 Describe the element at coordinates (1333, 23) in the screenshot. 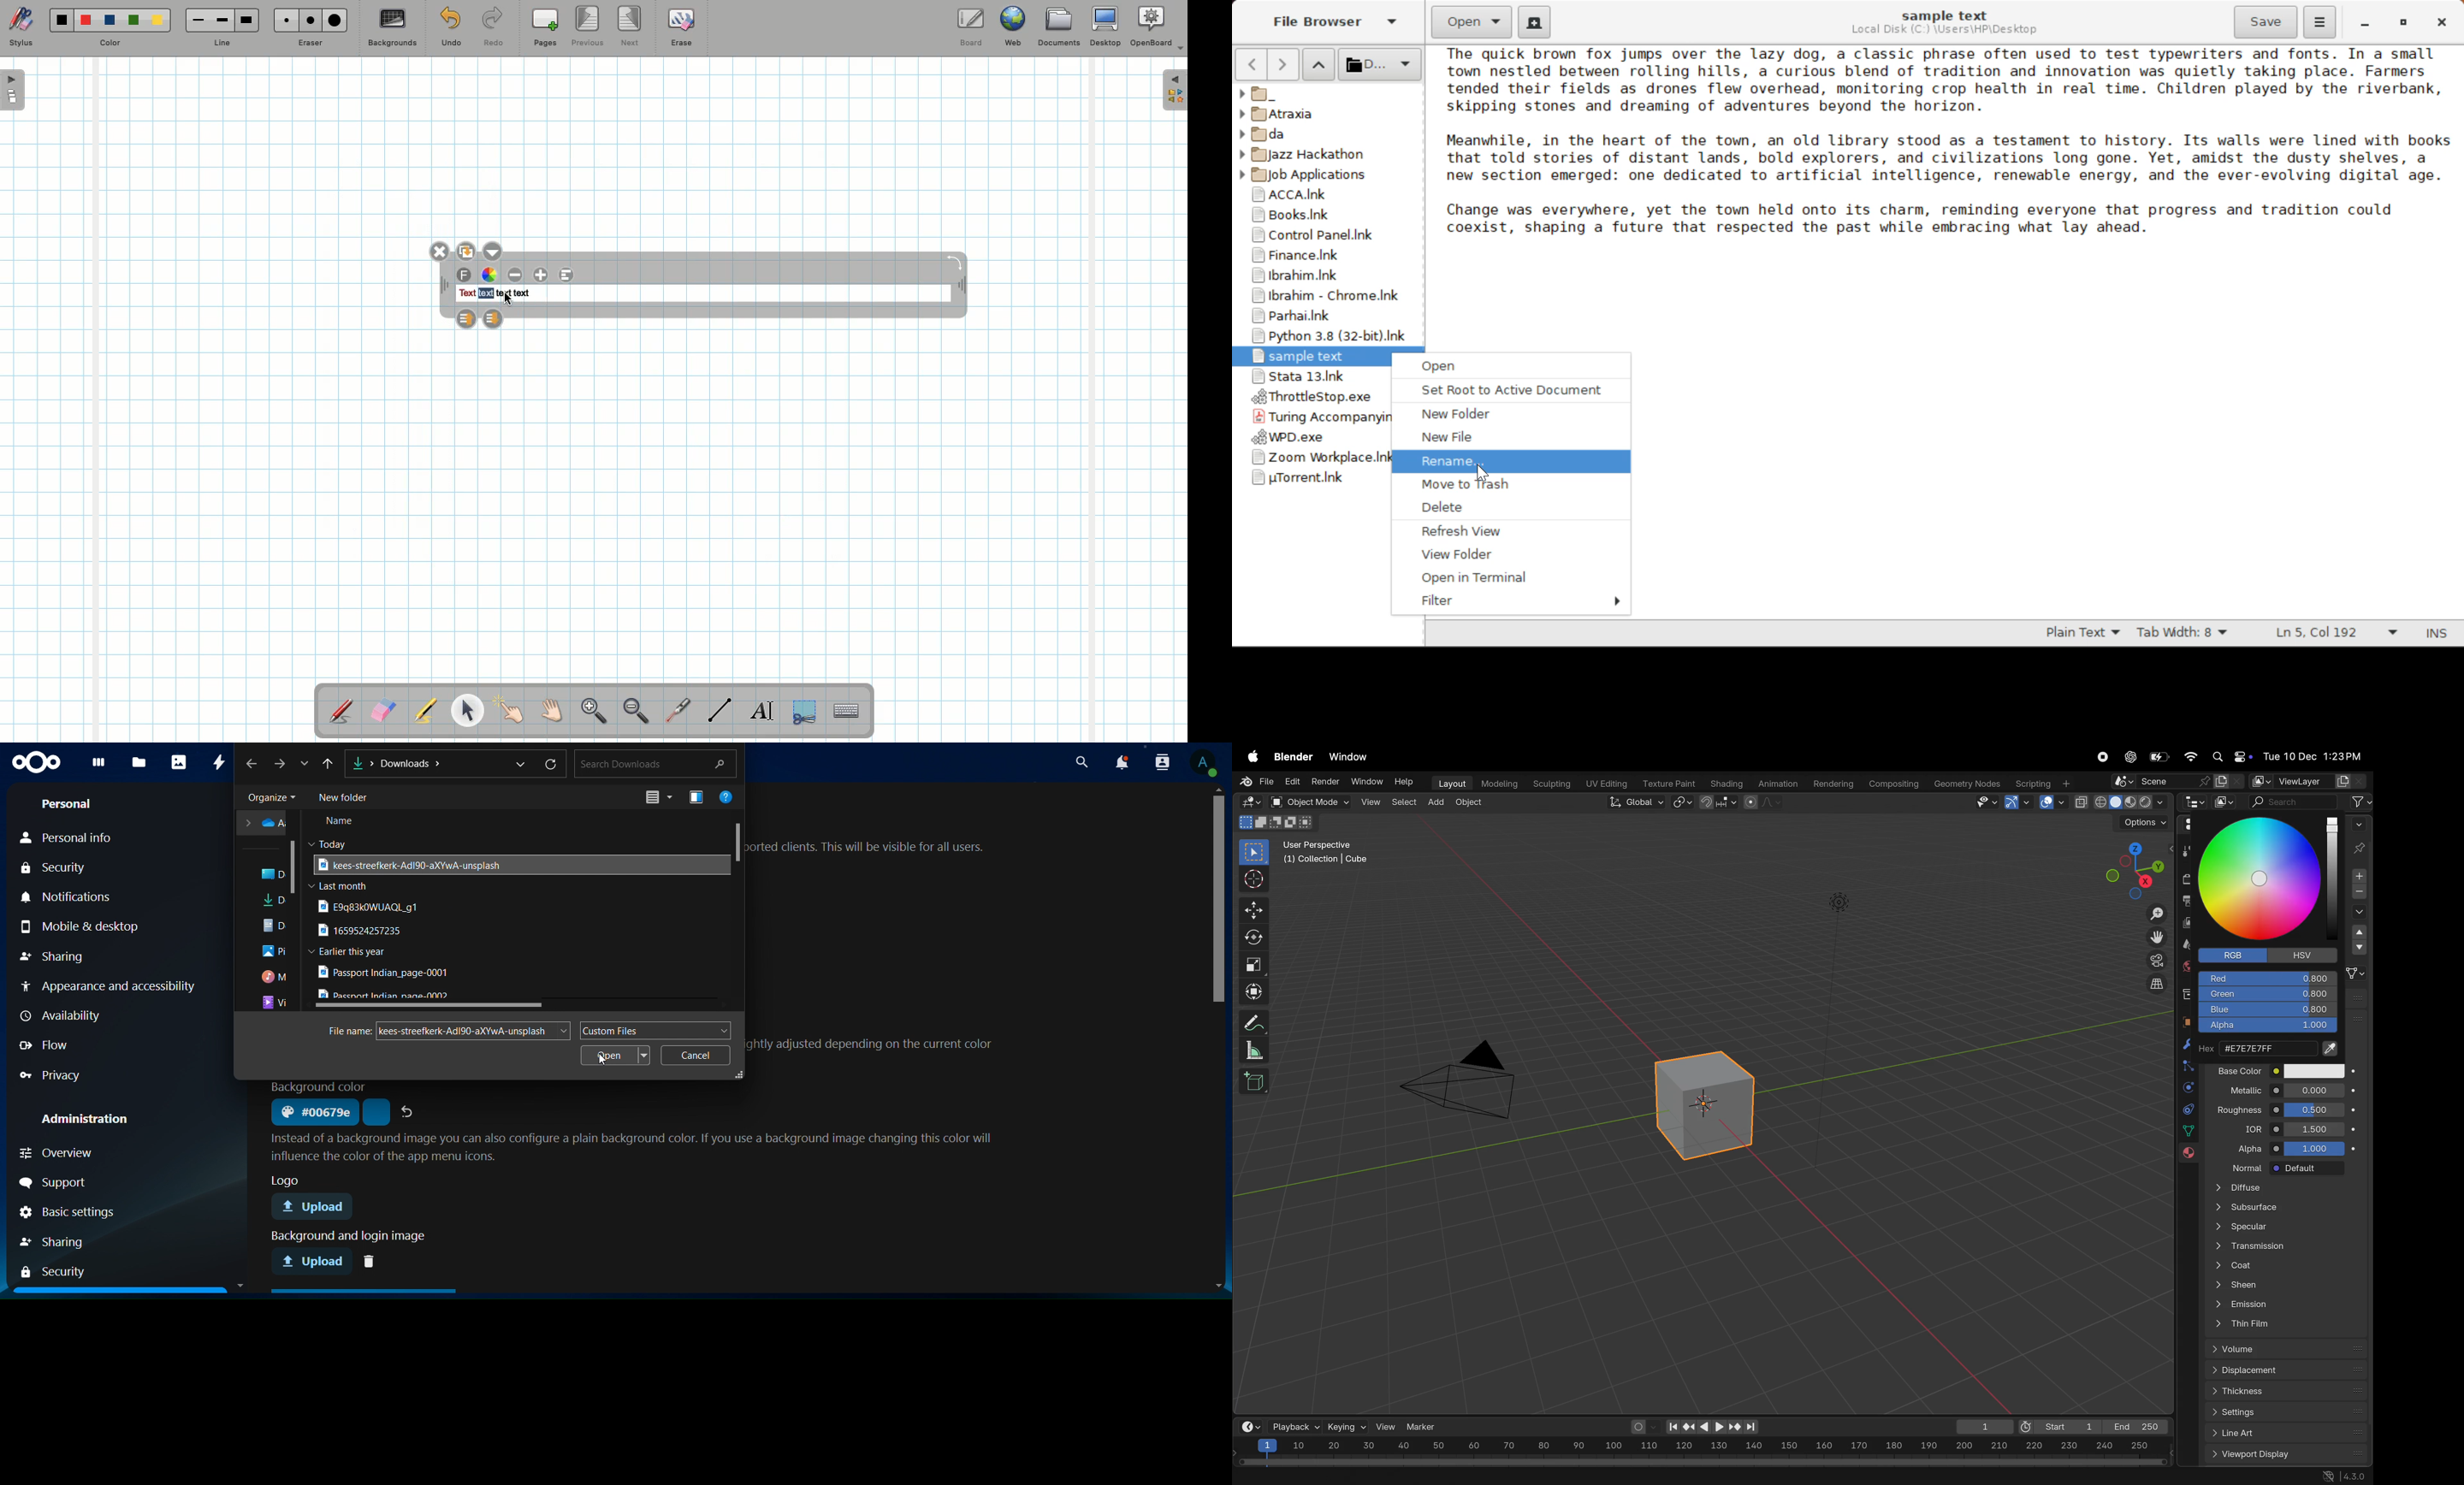

I see `File Browser Tab` at that location.